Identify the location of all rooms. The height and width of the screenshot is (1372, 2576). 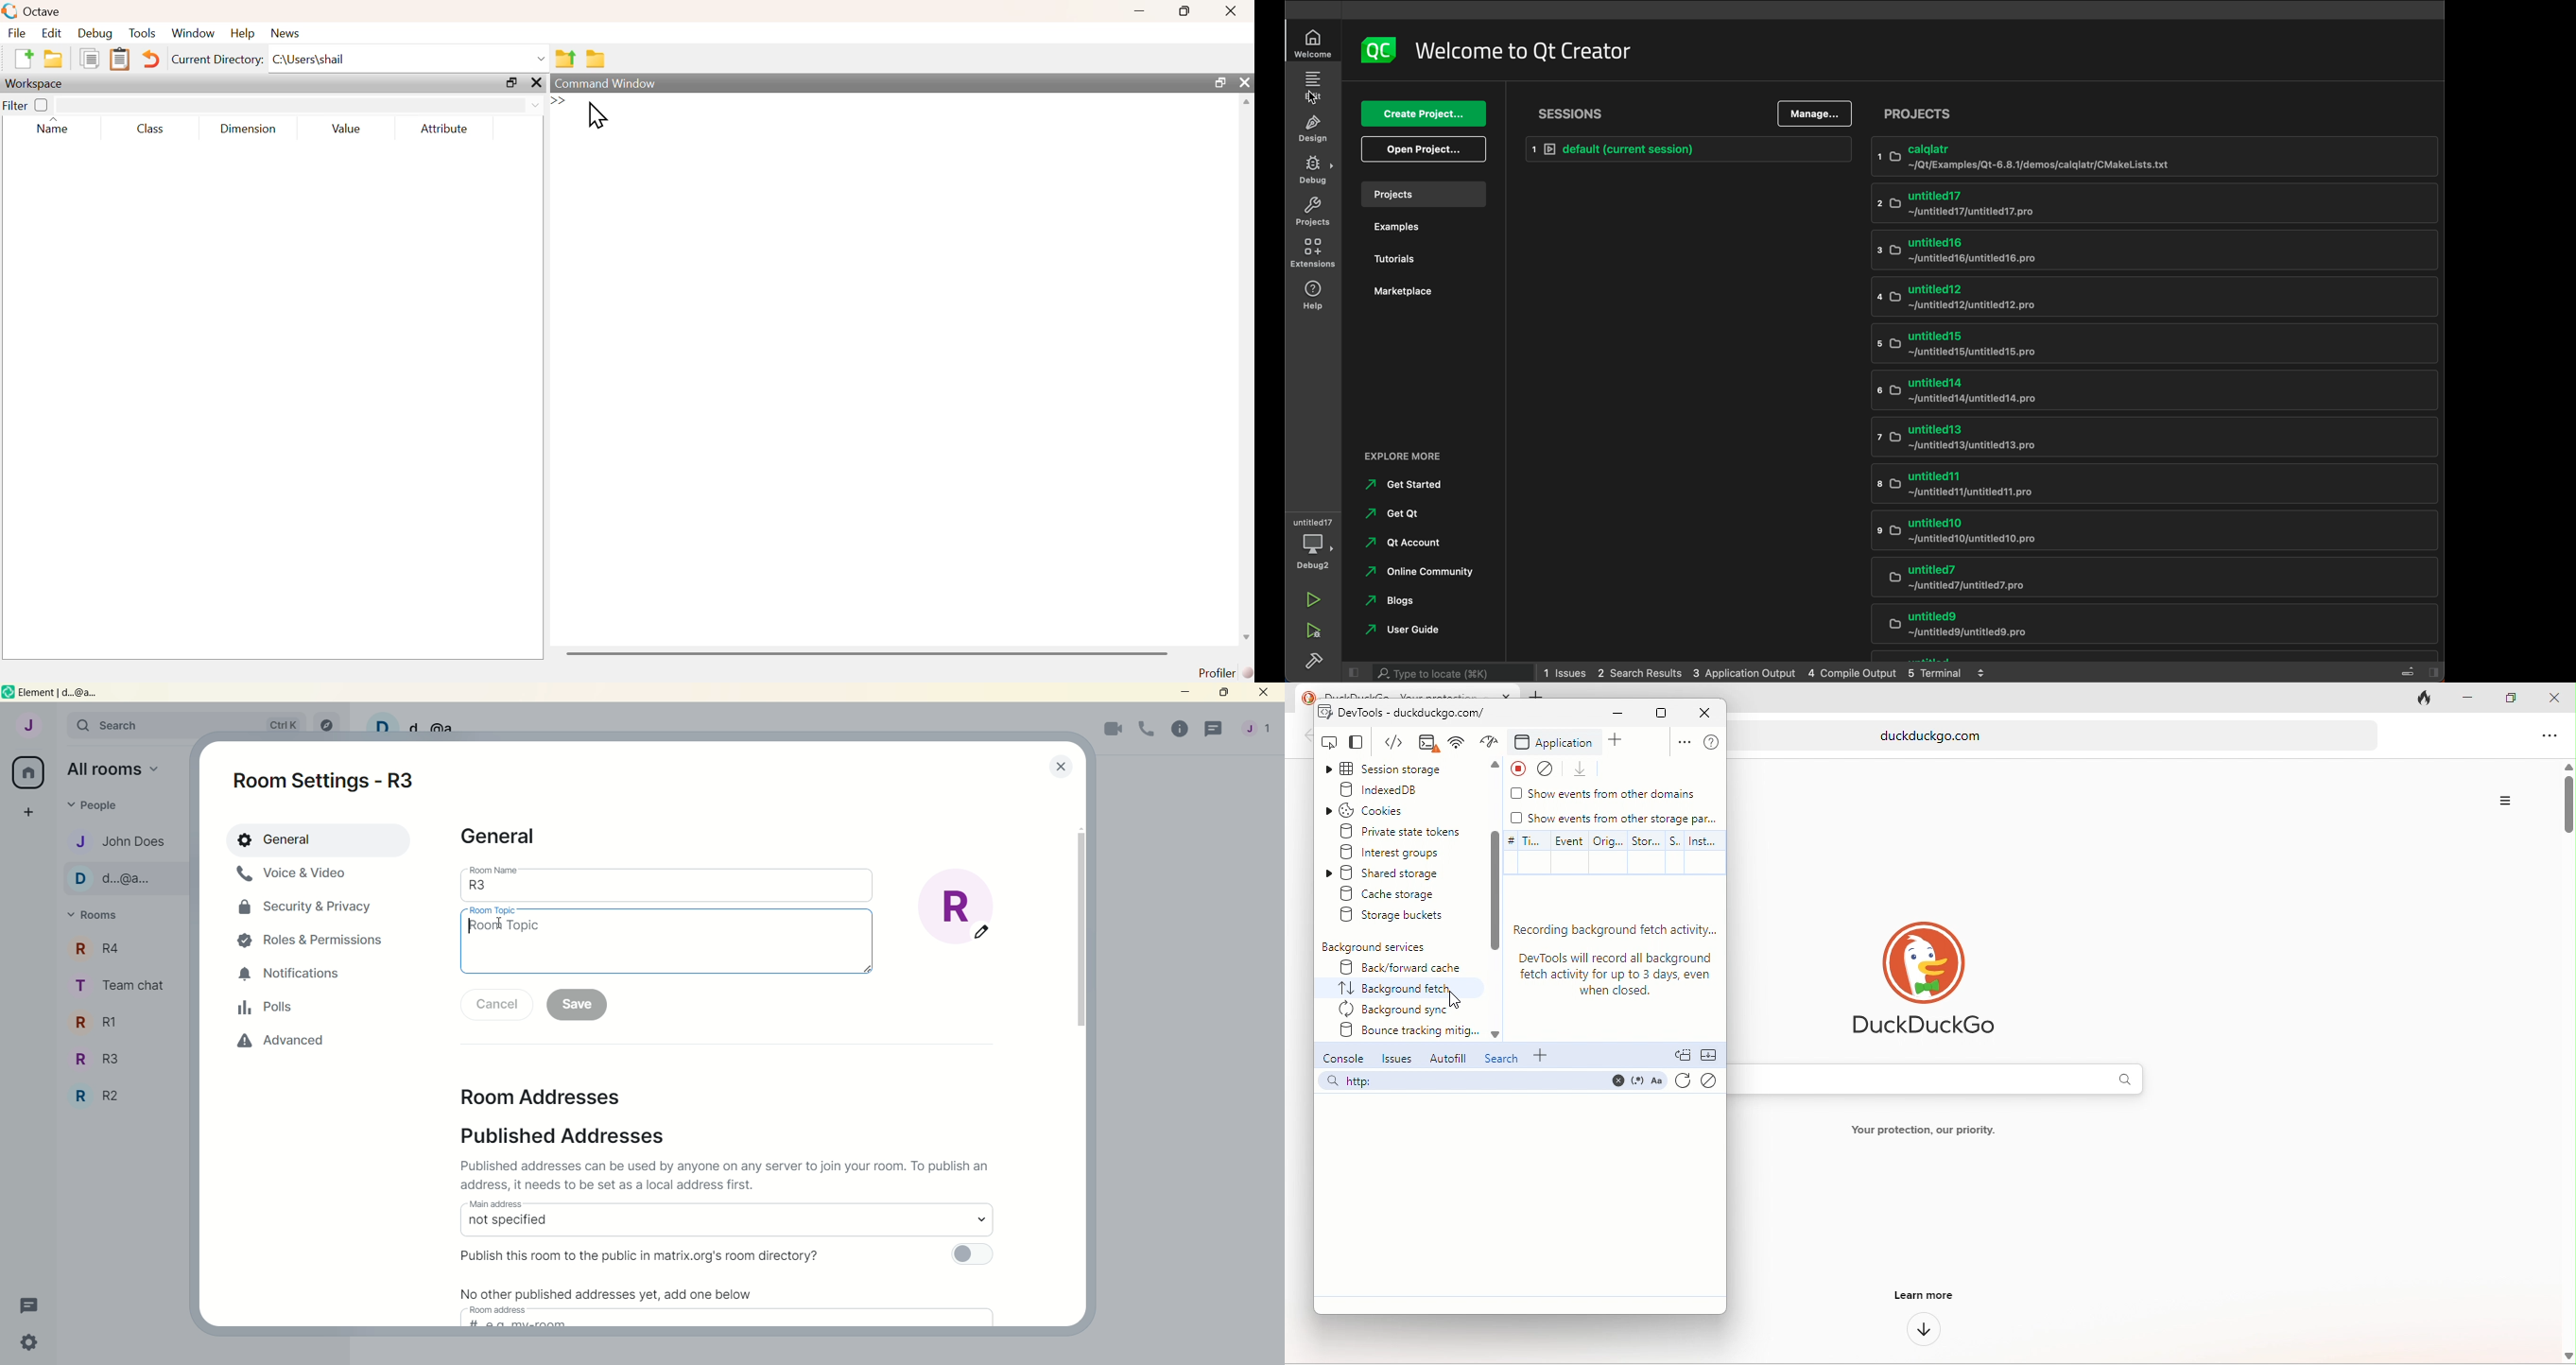
(118, 768).